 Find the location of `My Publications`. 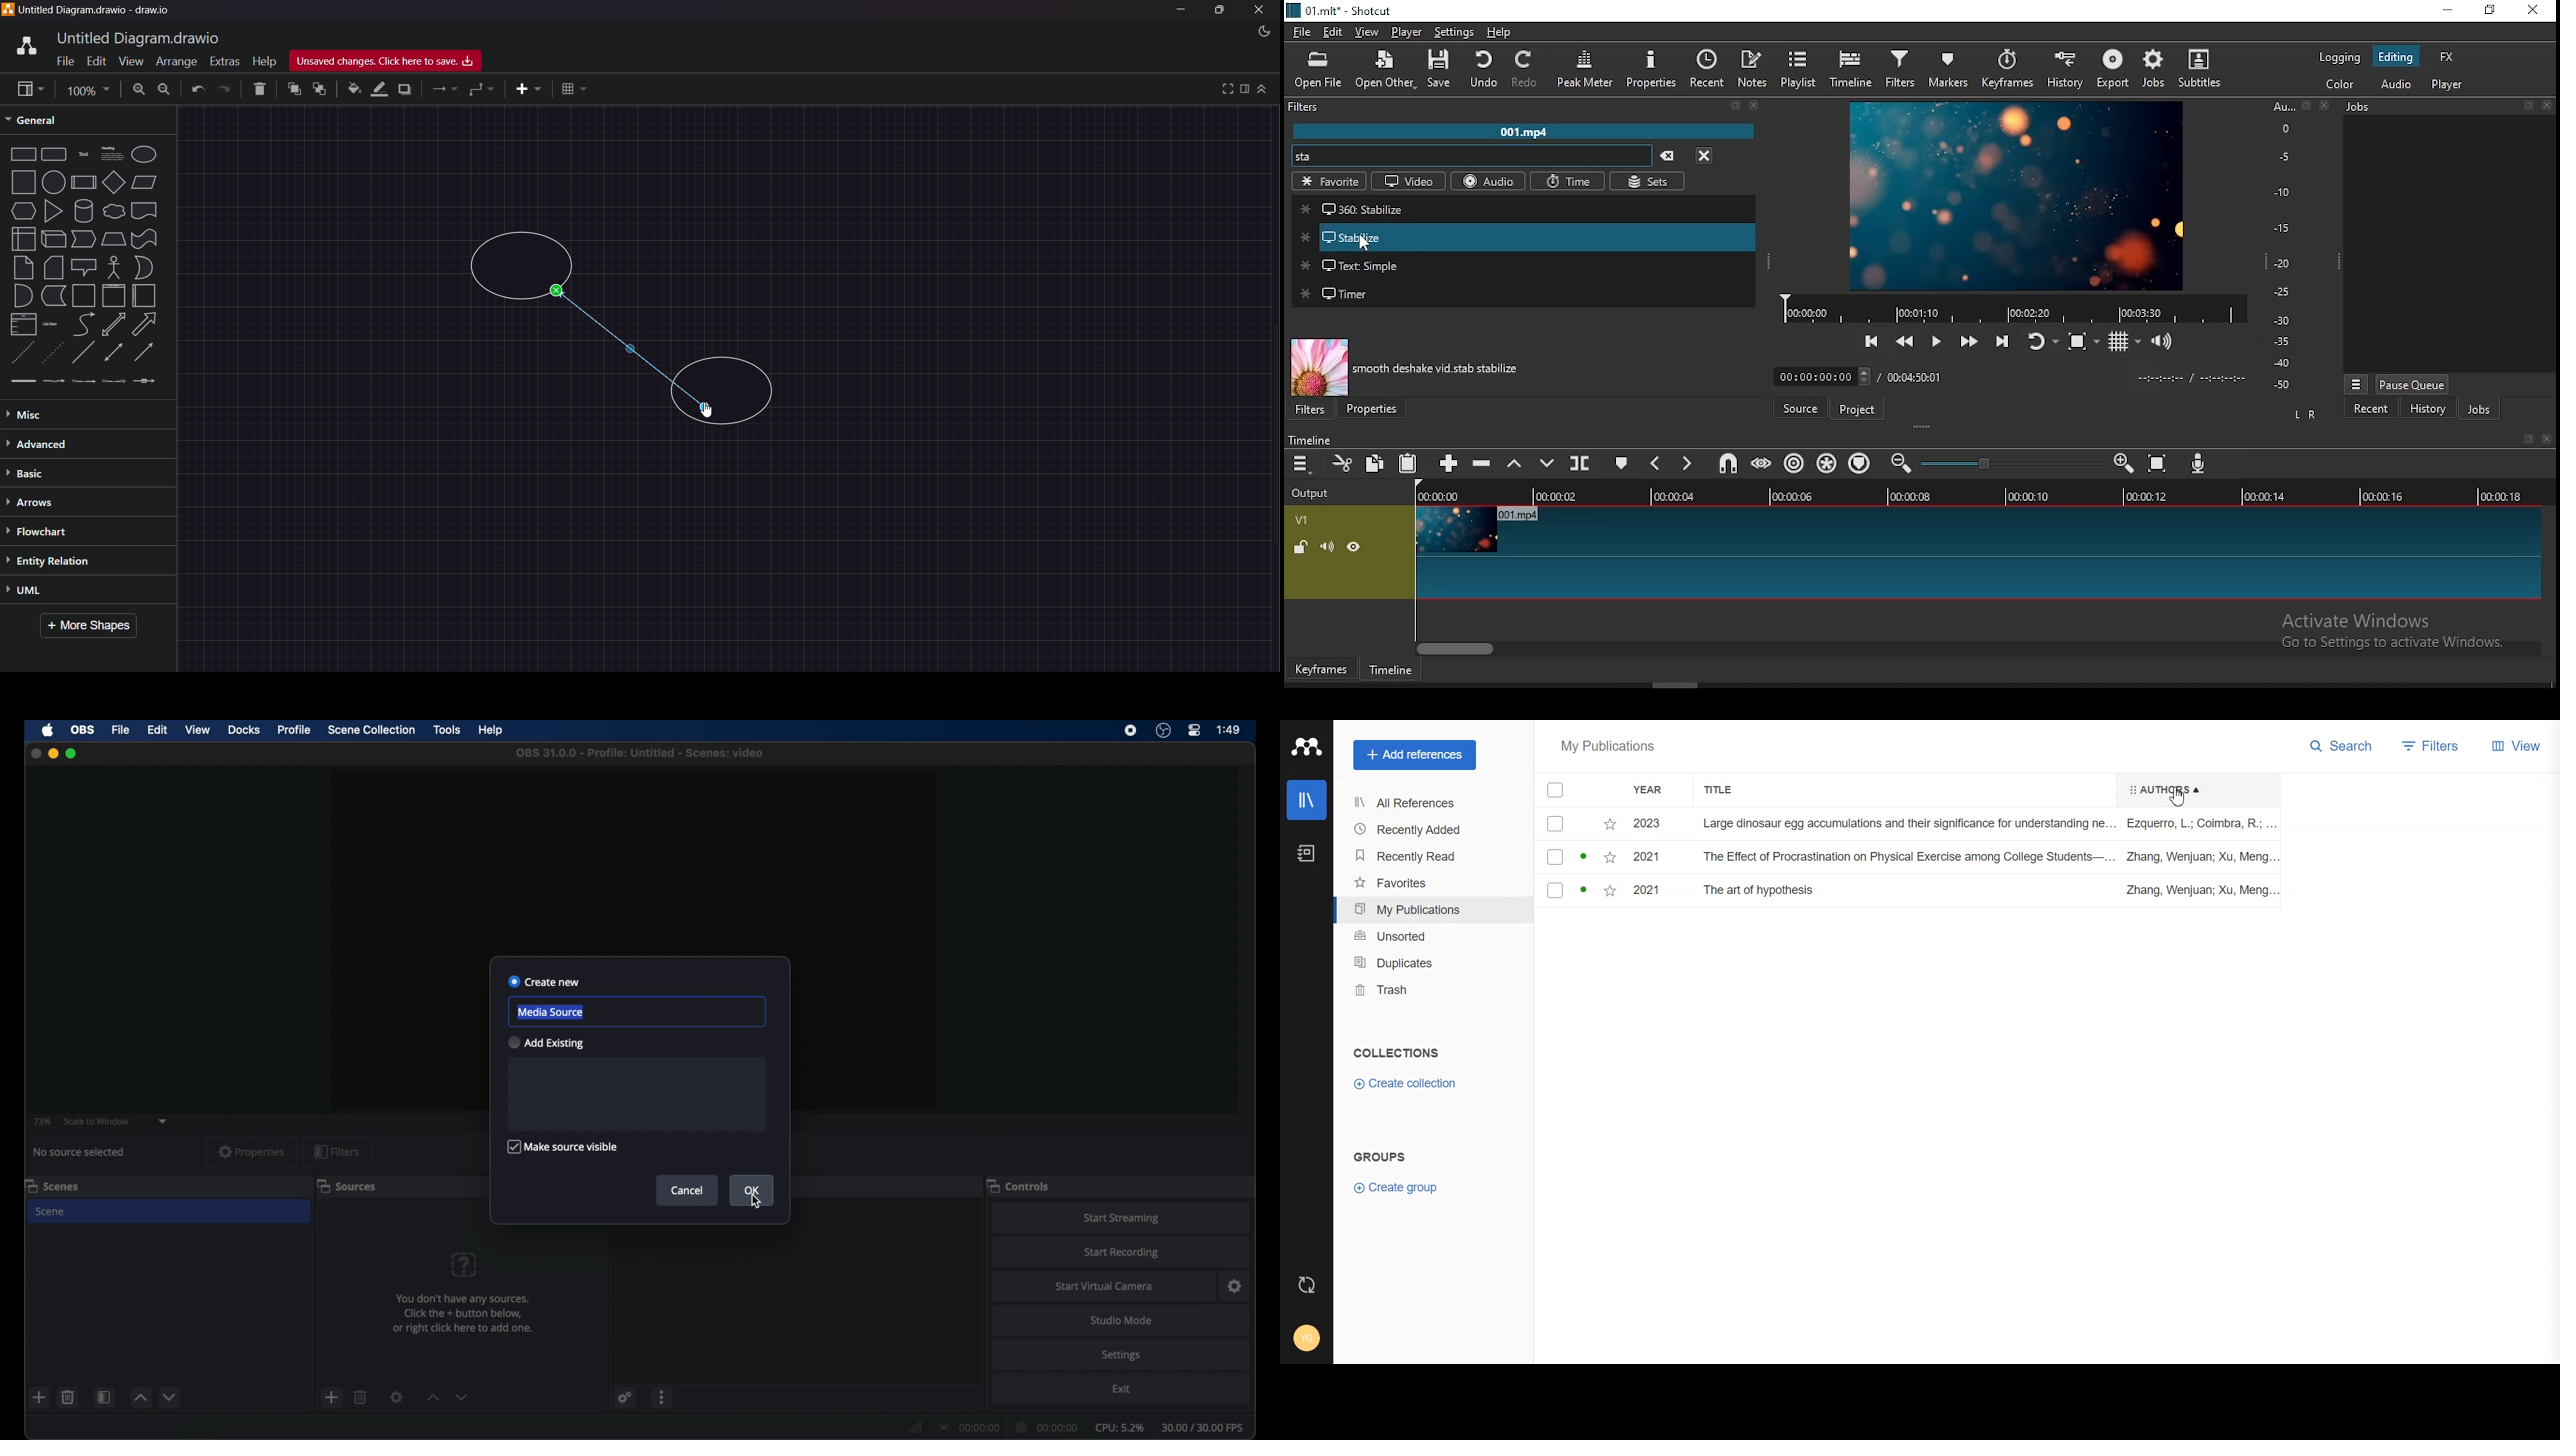

My Publications is located at coordinates (1608, 748).